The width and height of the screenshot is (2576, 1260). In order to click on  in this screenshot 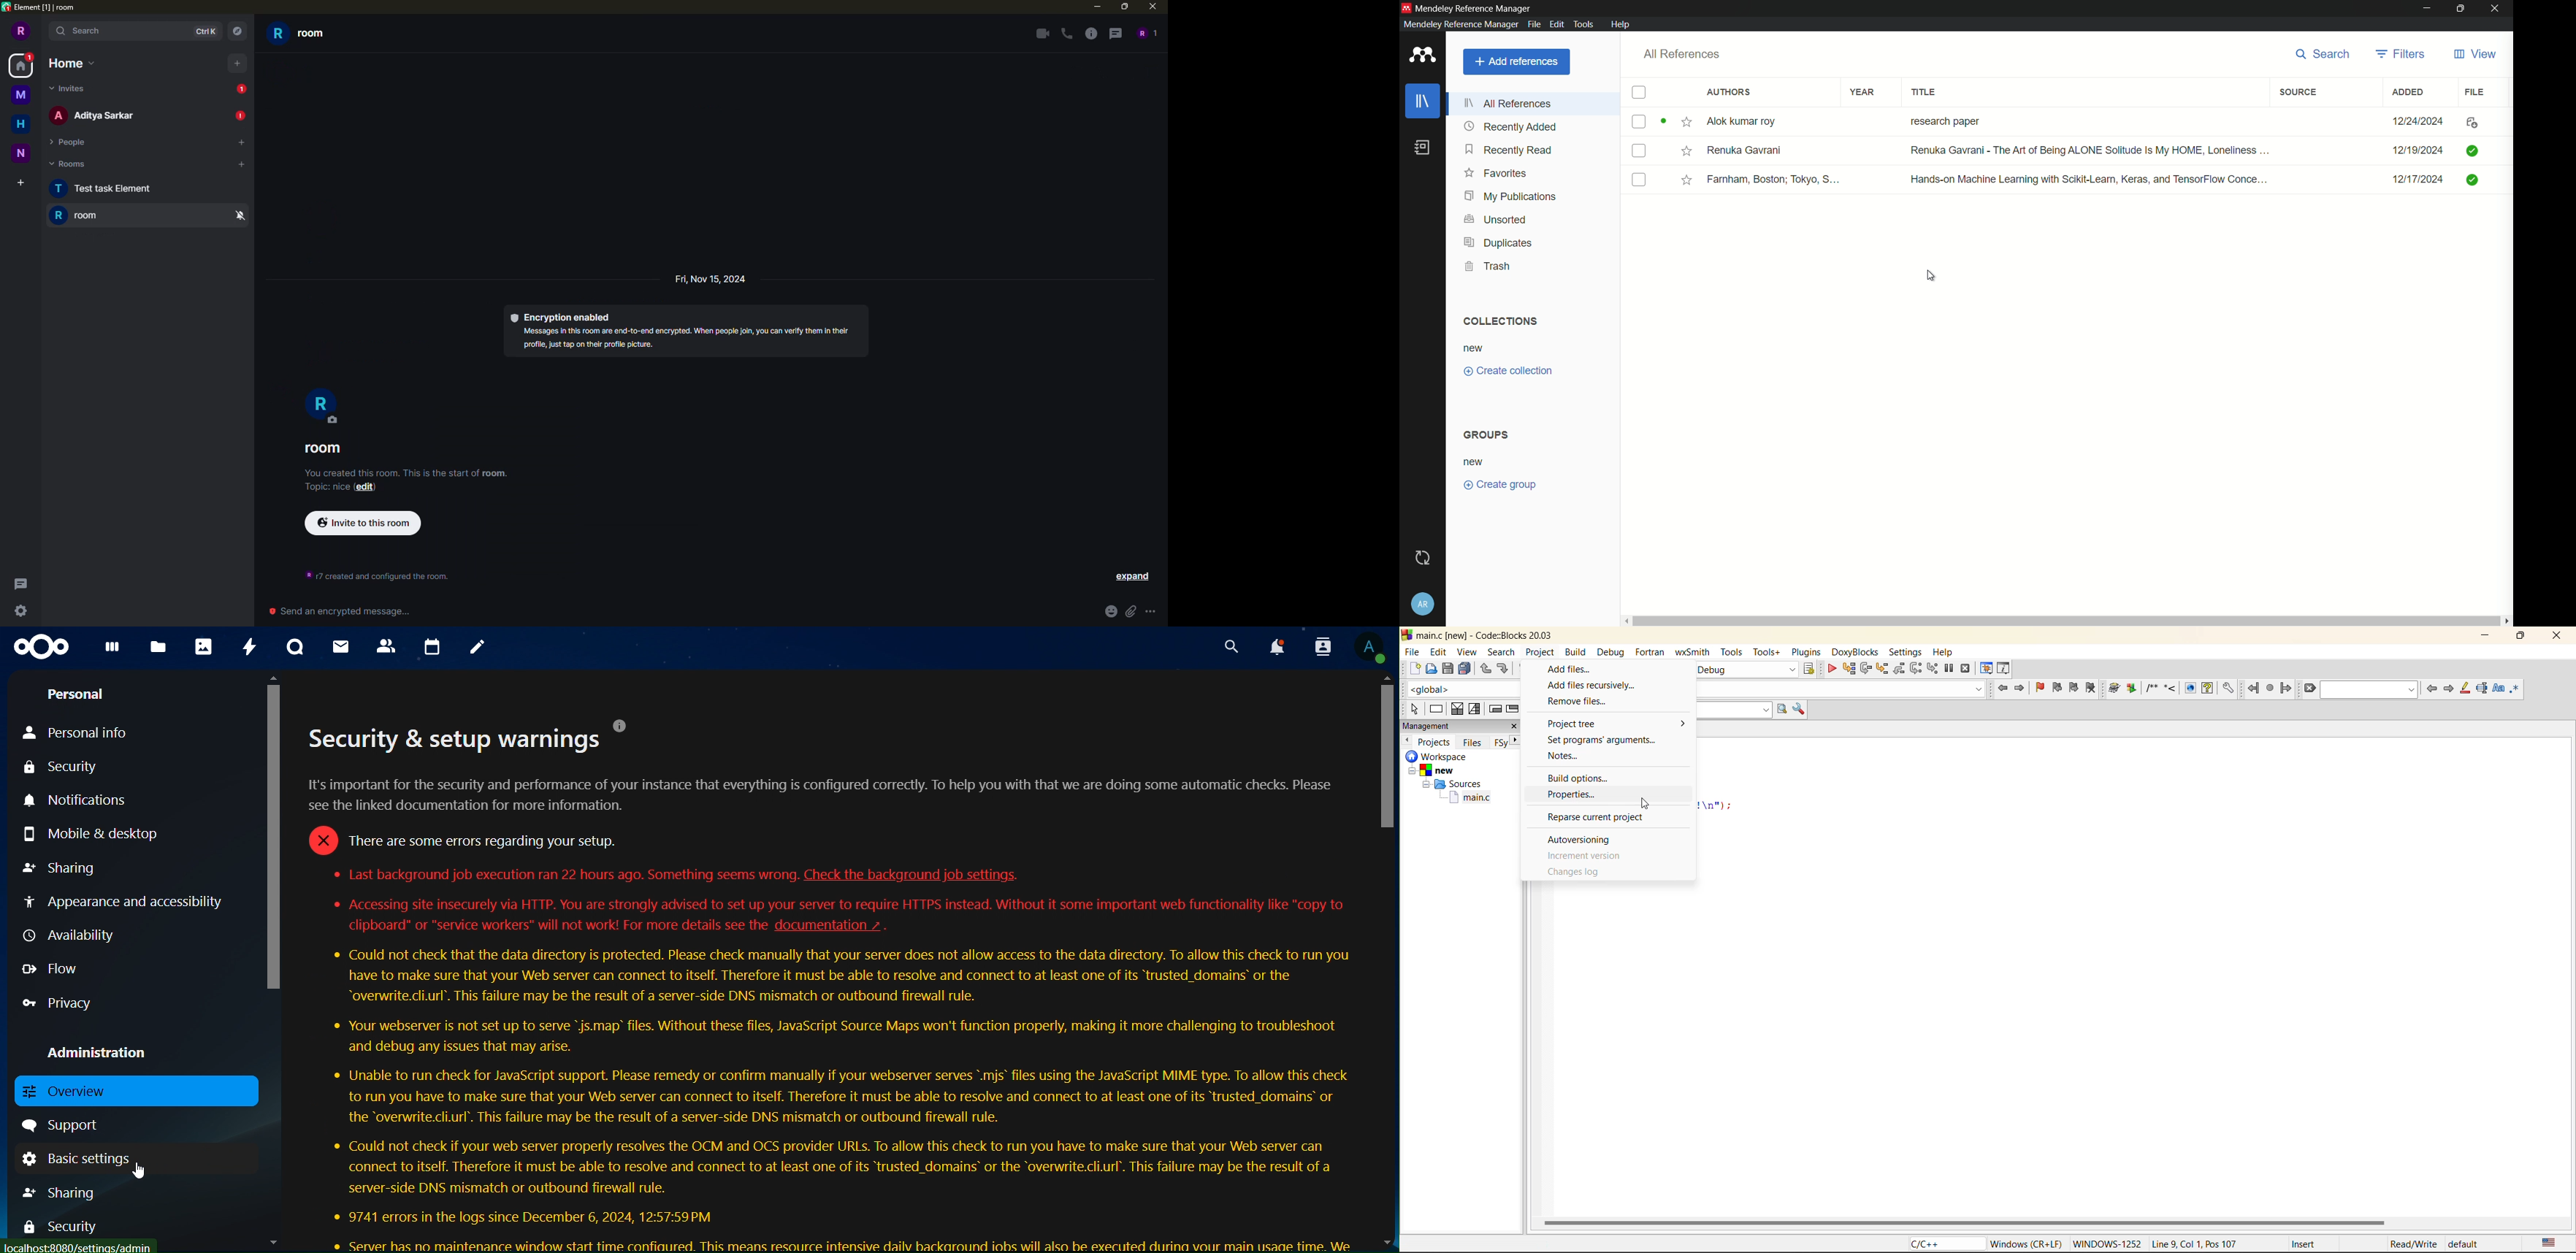, I will do `click(1686, 150)`.